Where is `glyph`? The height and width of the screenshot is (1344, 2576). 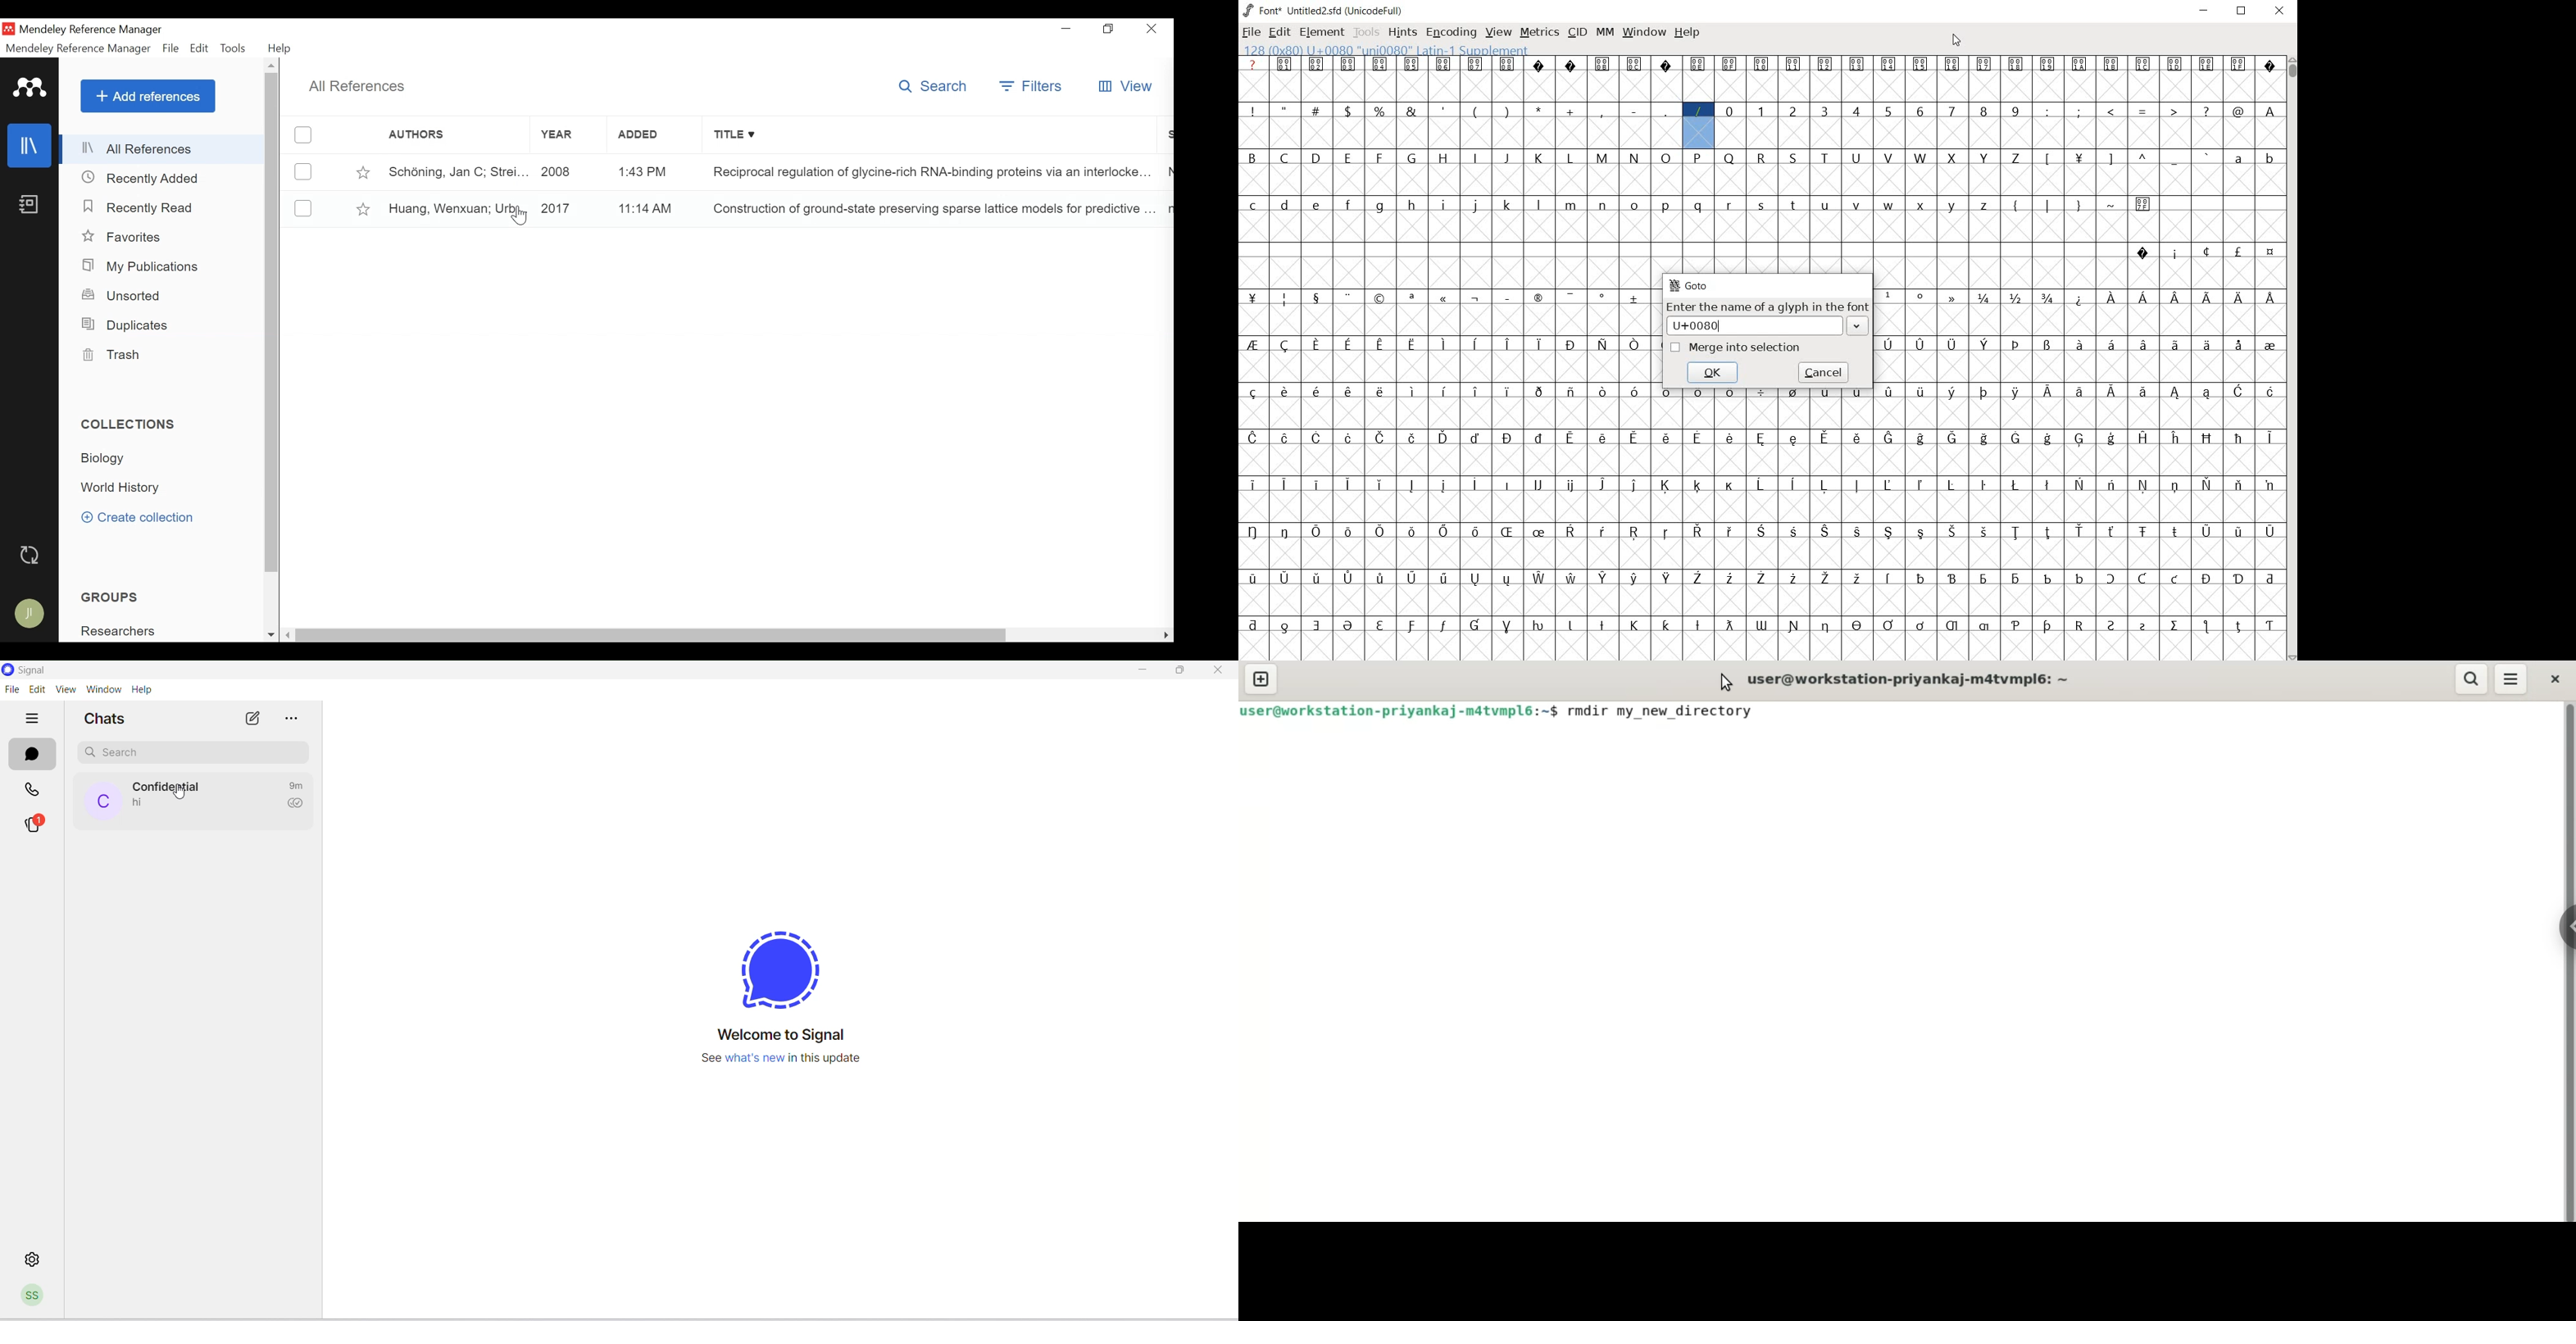 glyph is located at coordinates (1859, 532).